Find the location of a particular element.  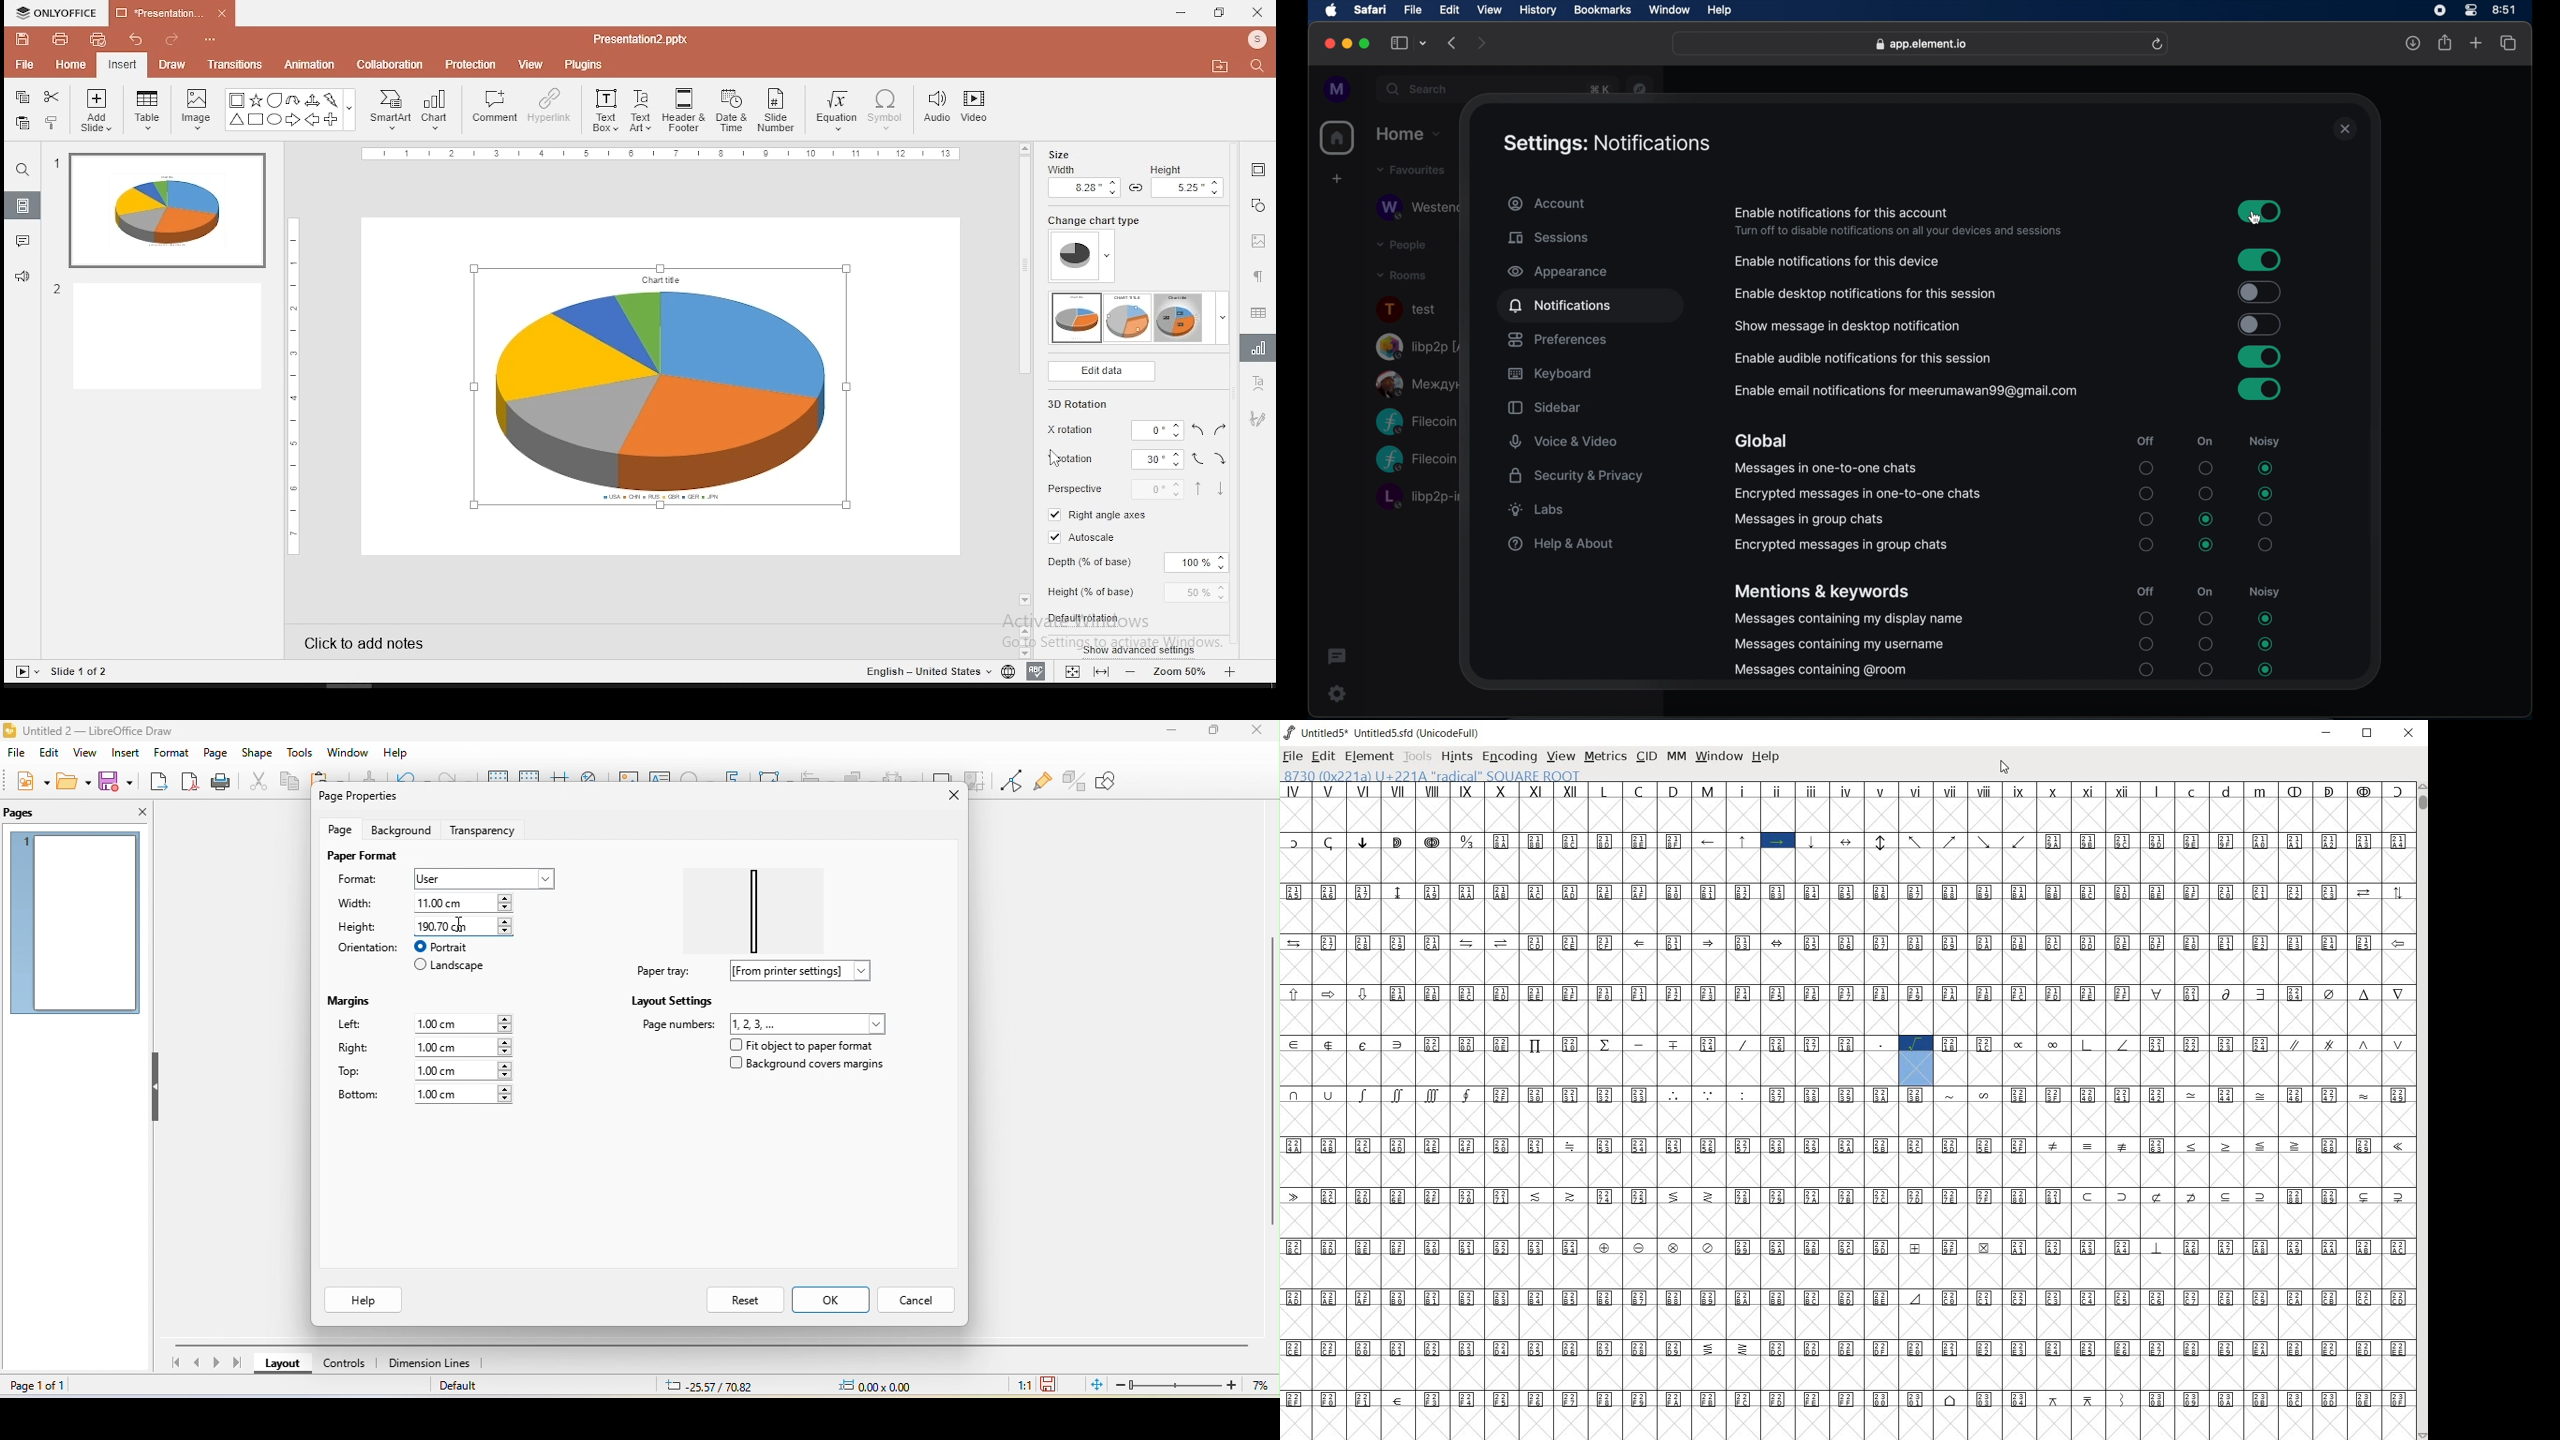

sidebar is located at coordinates (1591, 408).